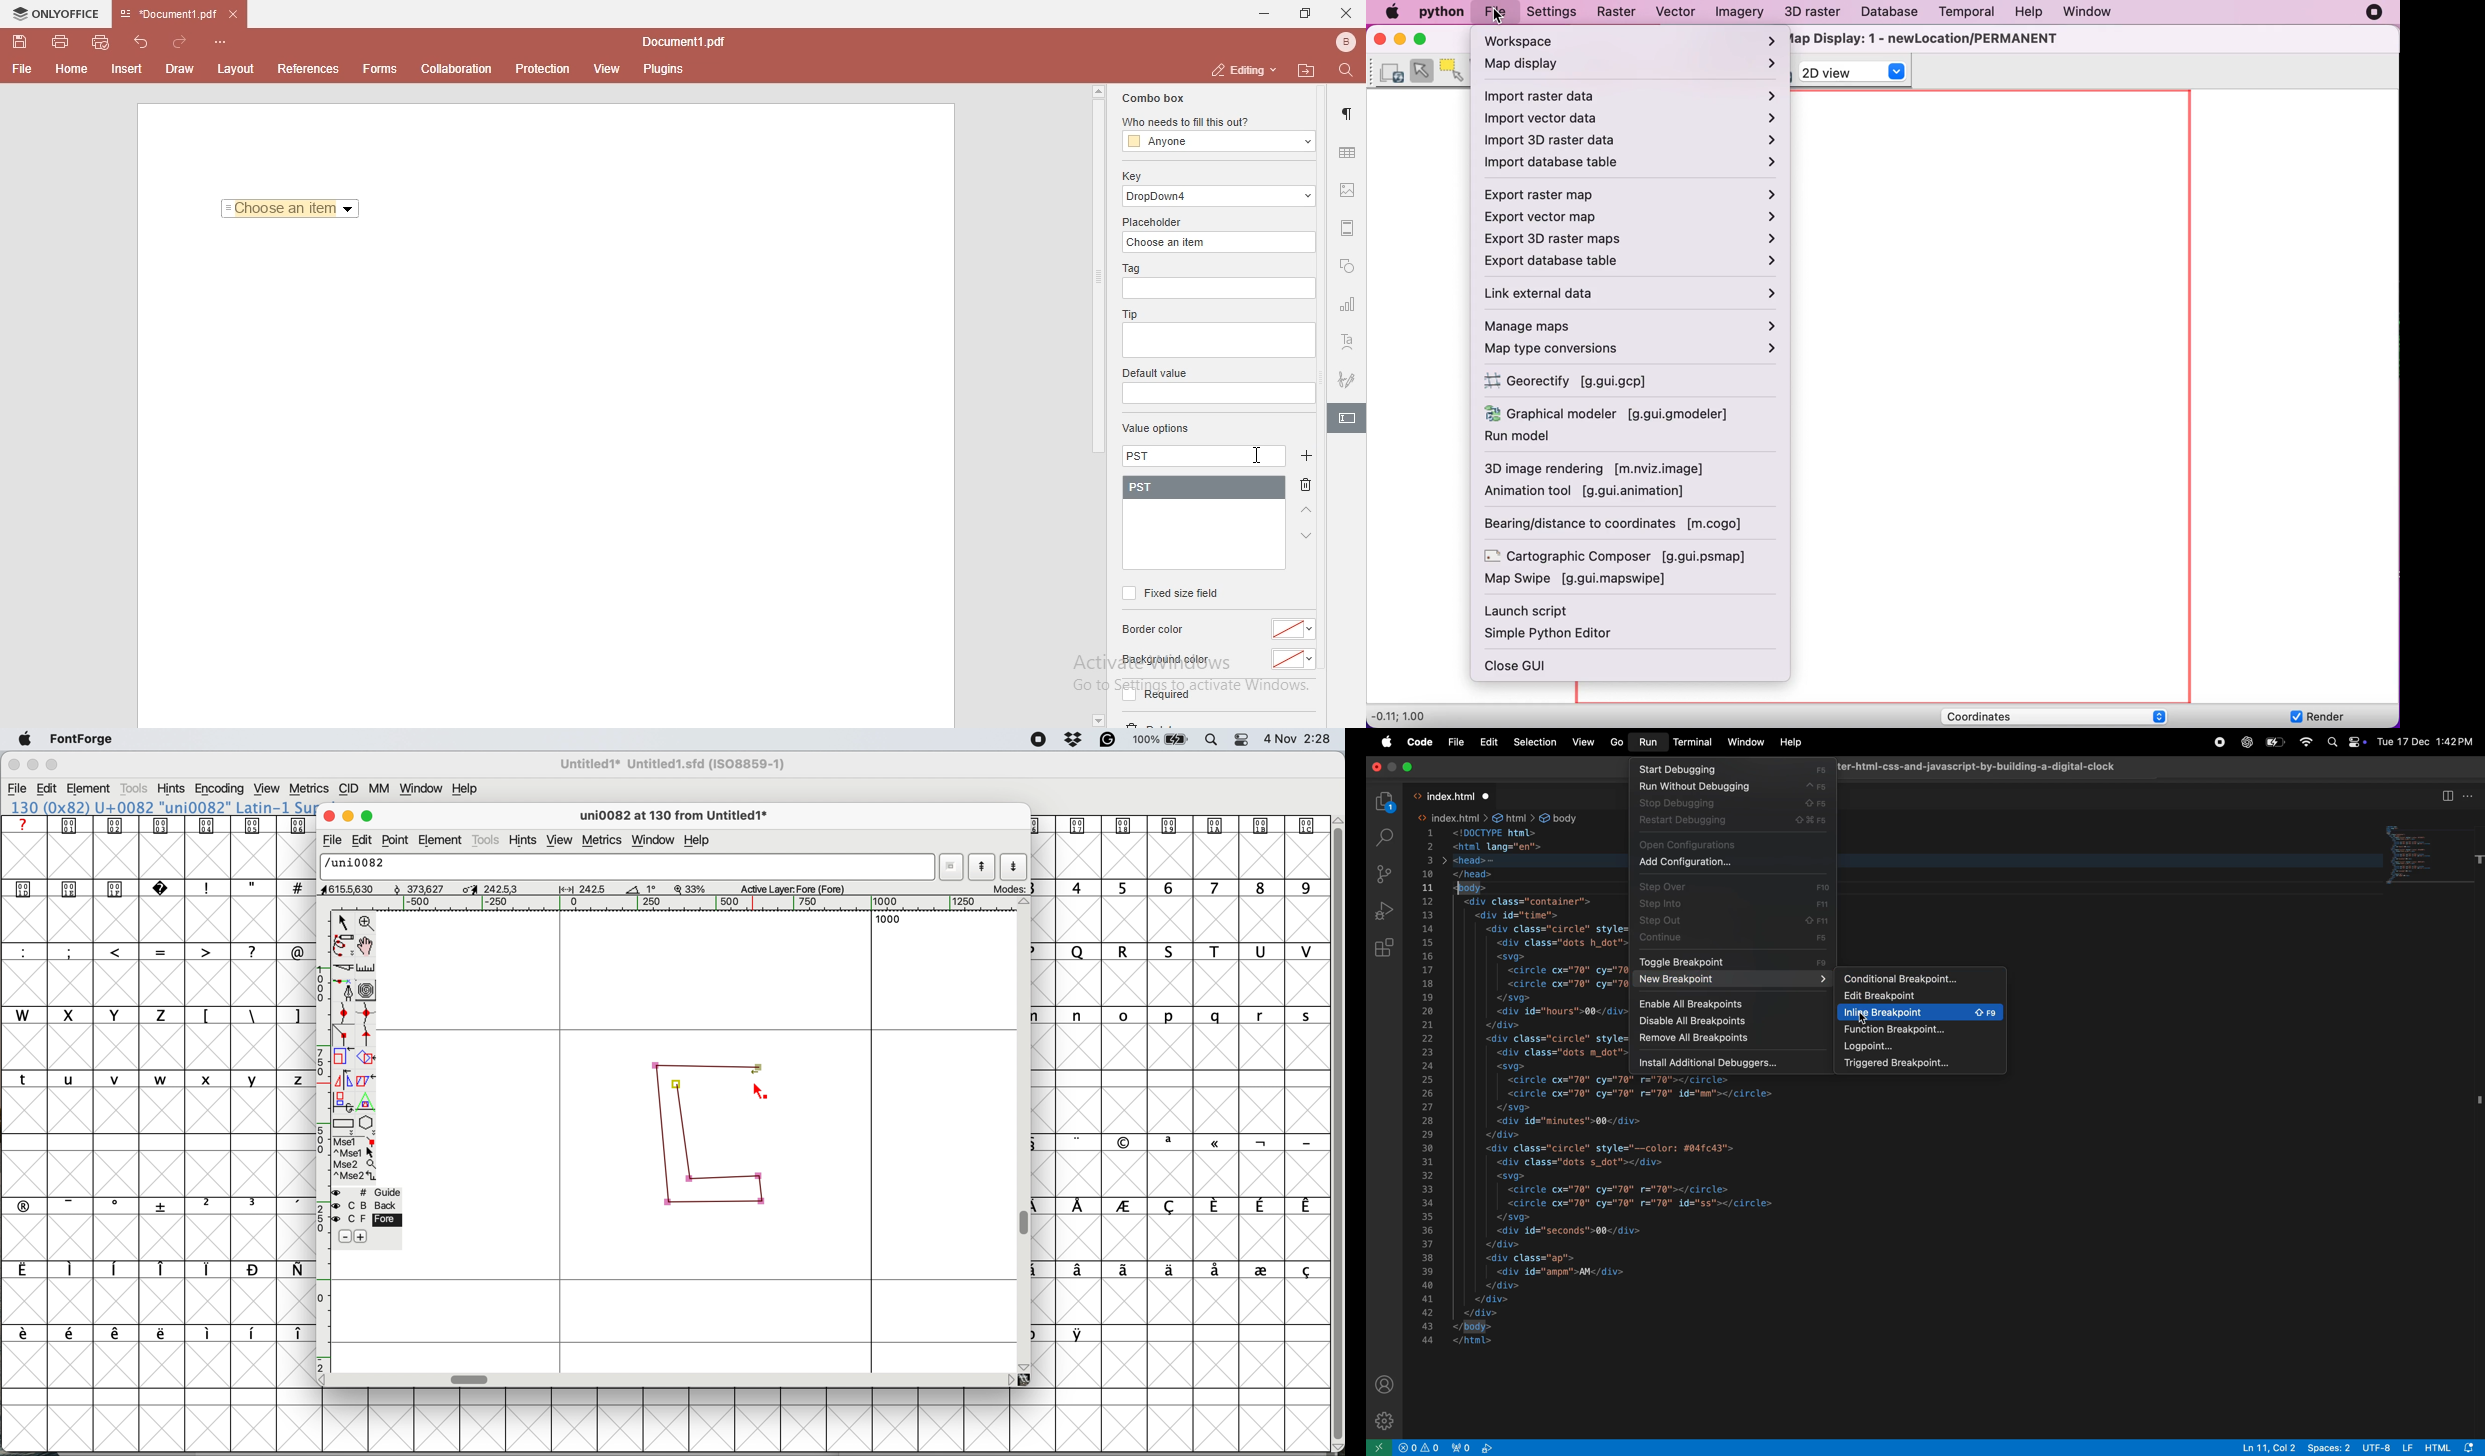 Image resolution: width=2492 pixels, height=1456 pixels. Describe the element at coordinates (1384, 837) in the screenshot. I see `search` at that location.